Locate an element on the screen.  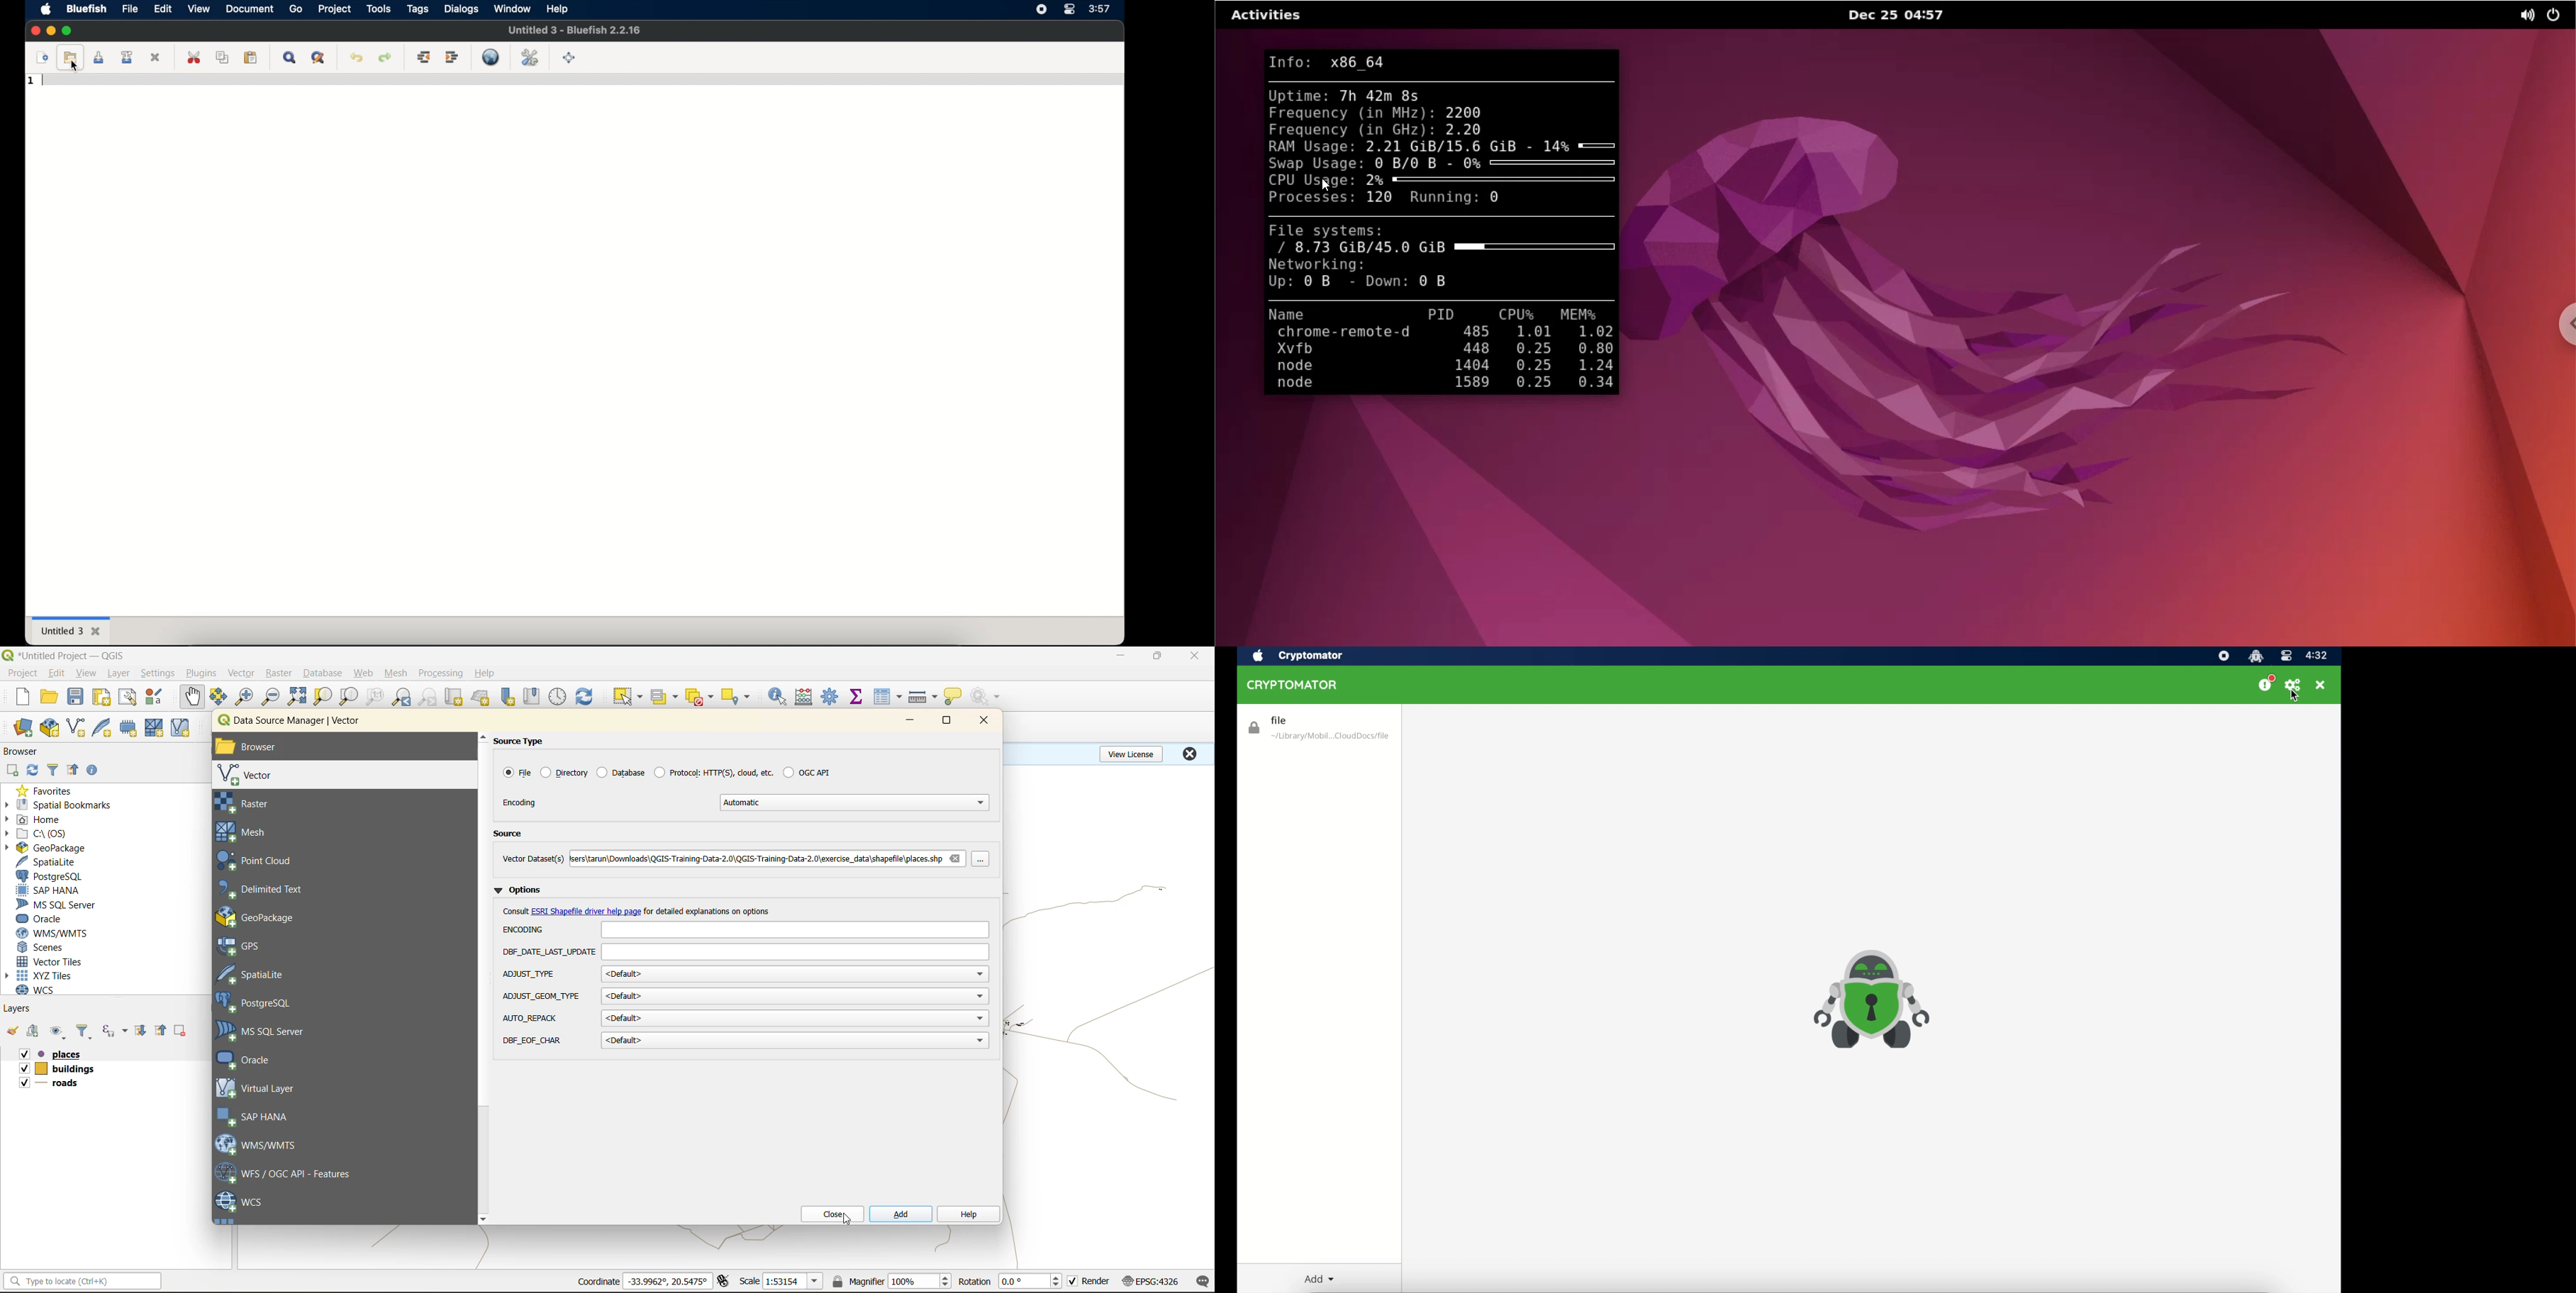
layer is located at coordinates (116, 674).